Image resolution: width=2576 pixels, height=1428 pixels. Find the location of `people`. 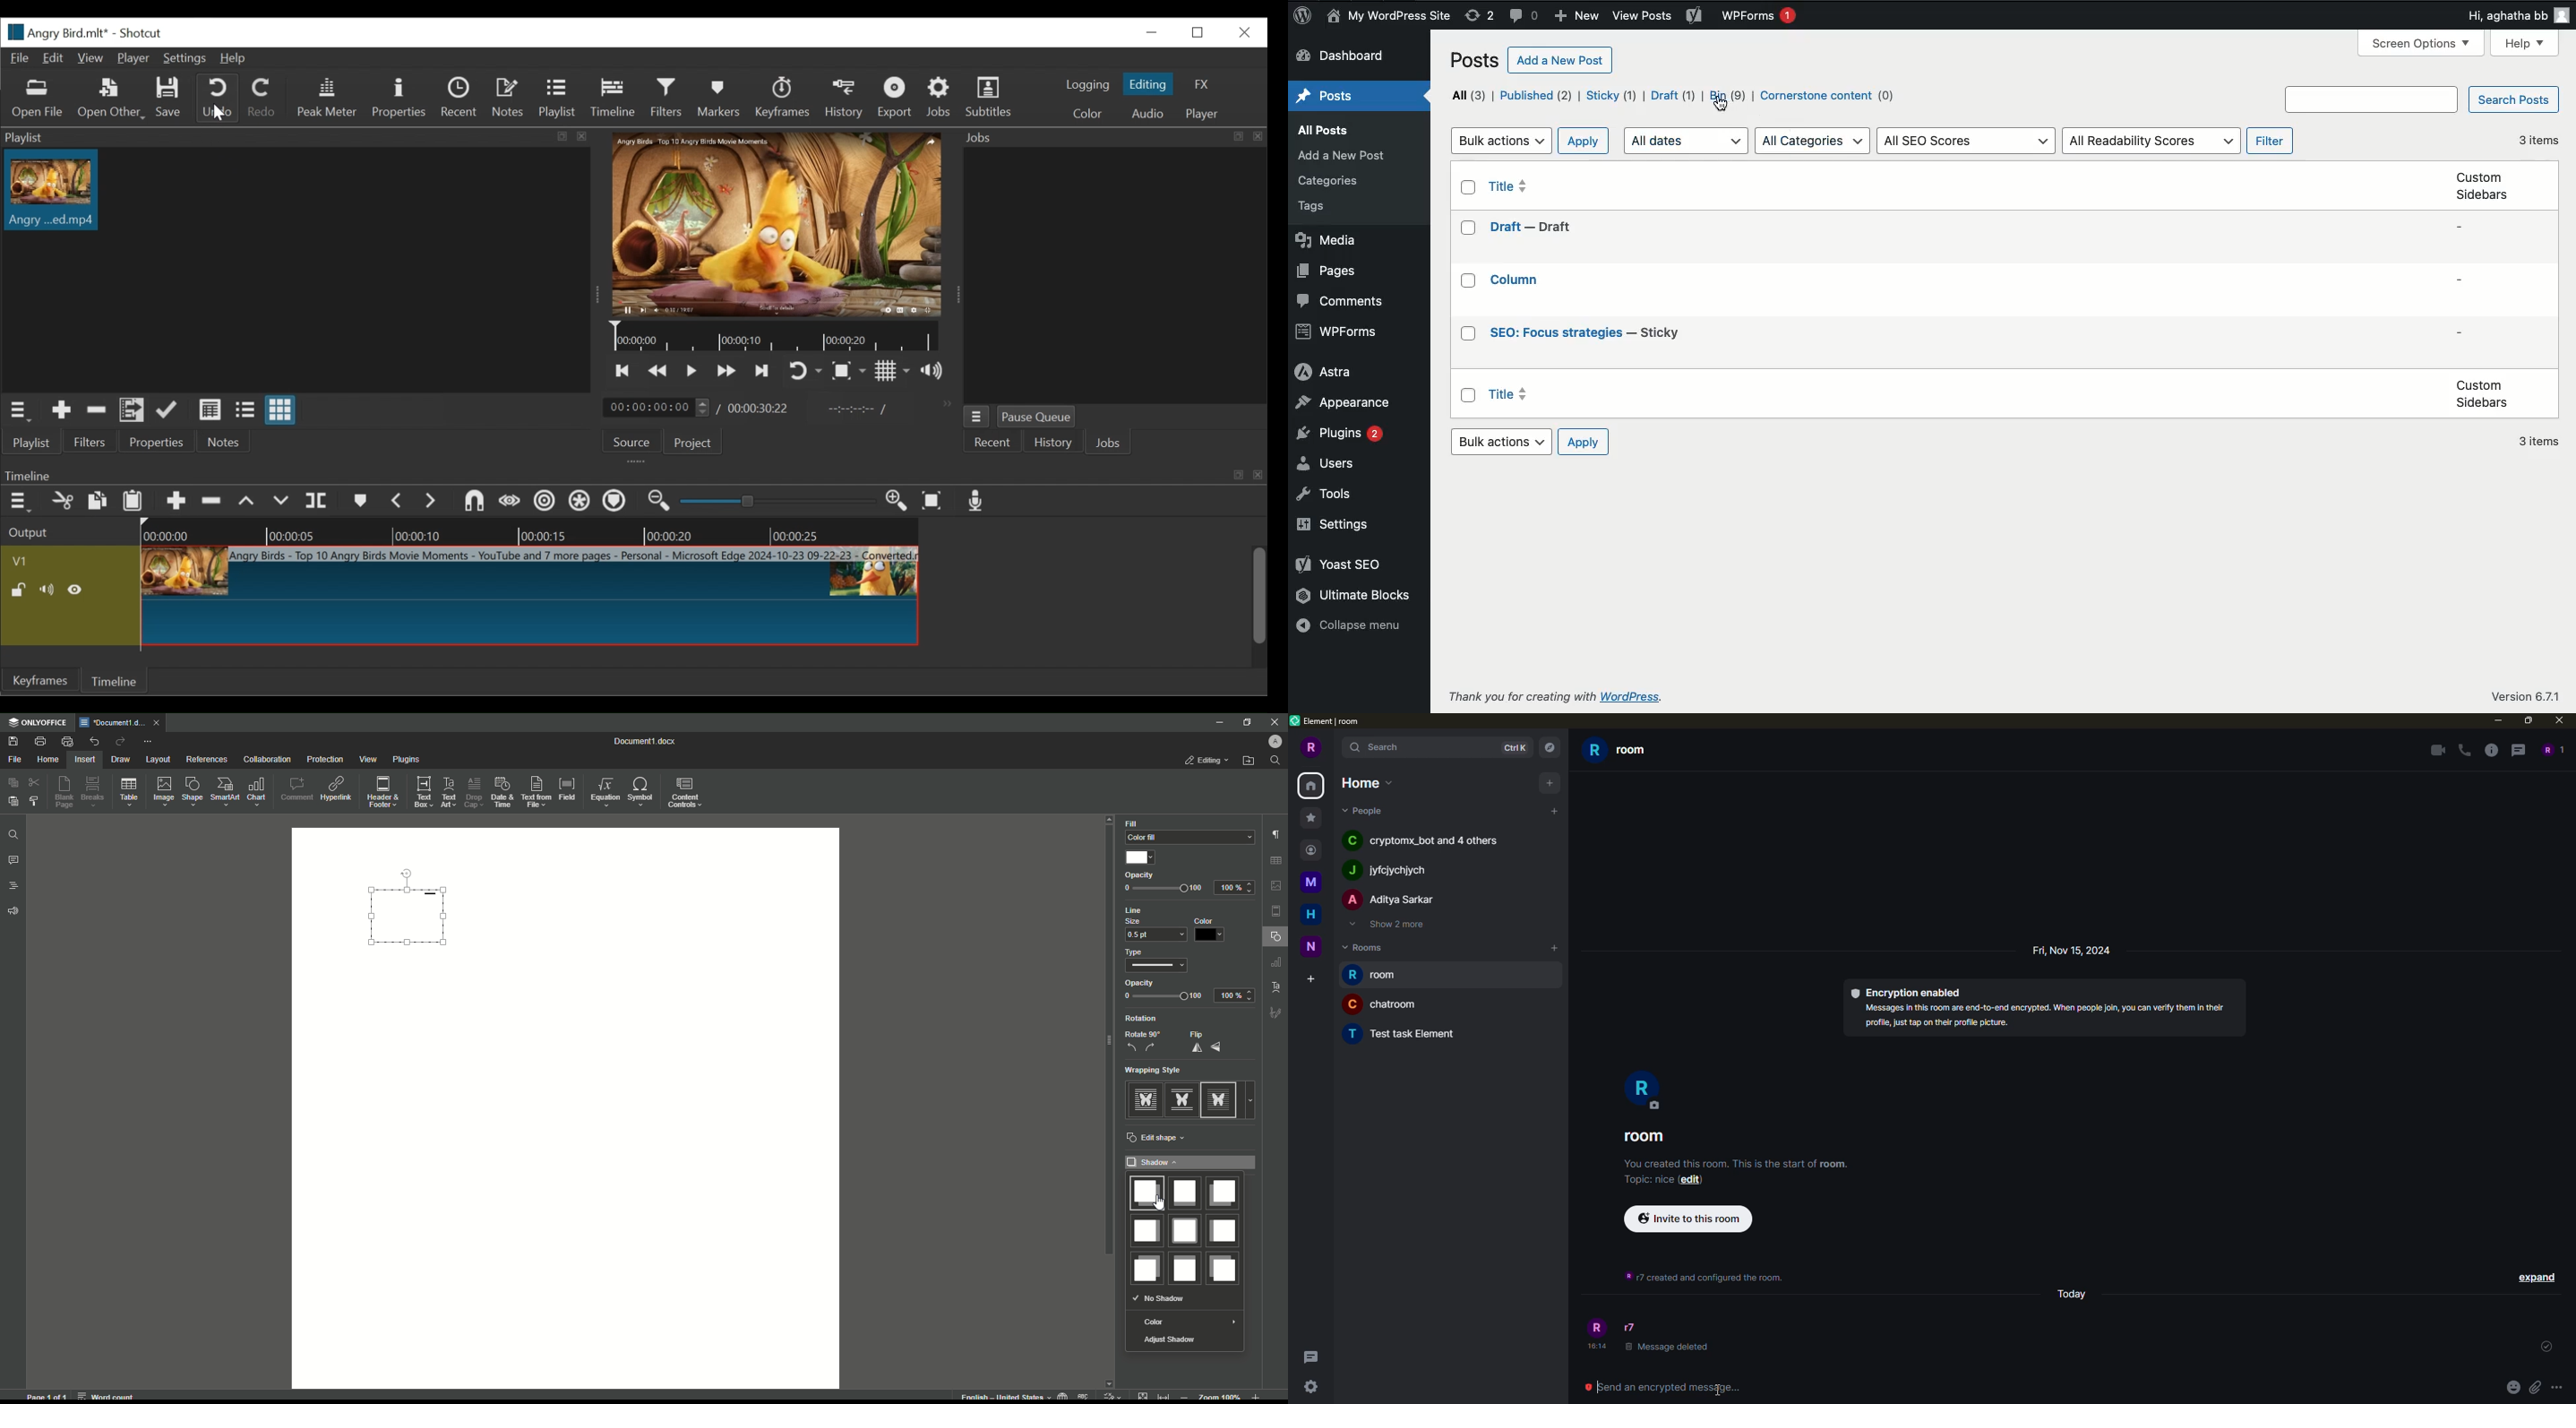

people is located at coordinates (1425, 840).